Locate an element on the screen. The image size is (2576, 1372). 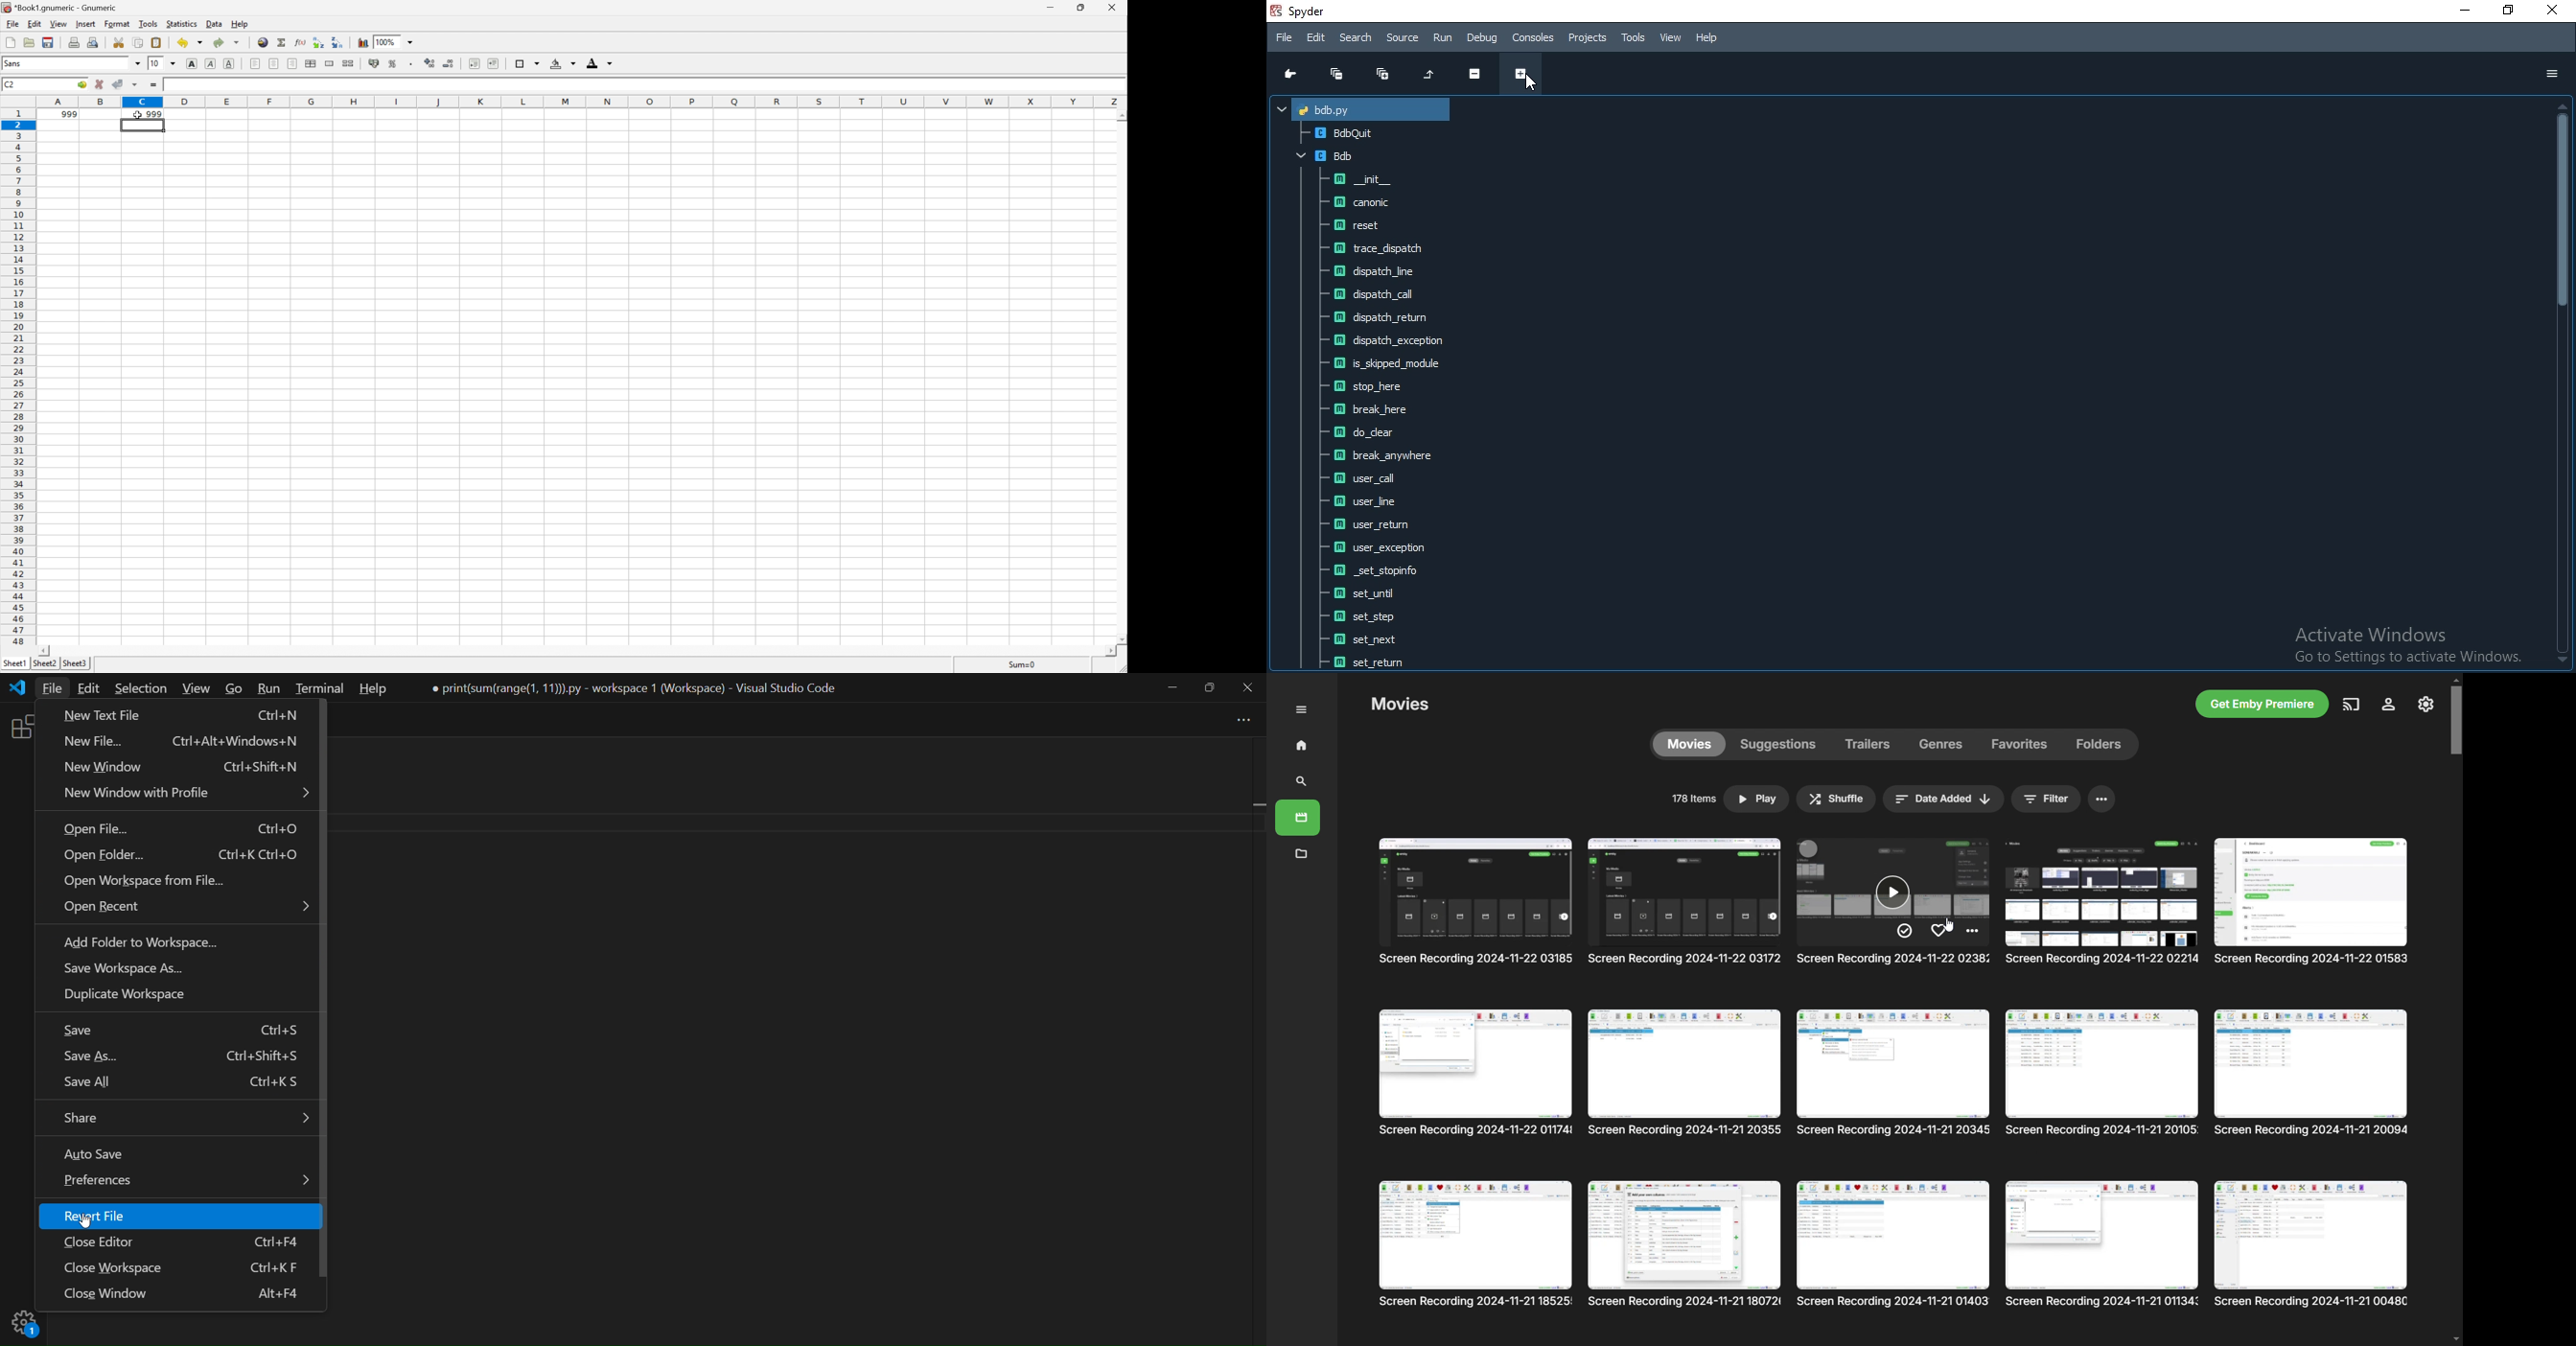
Tools is located at coordinates (1635, 38).